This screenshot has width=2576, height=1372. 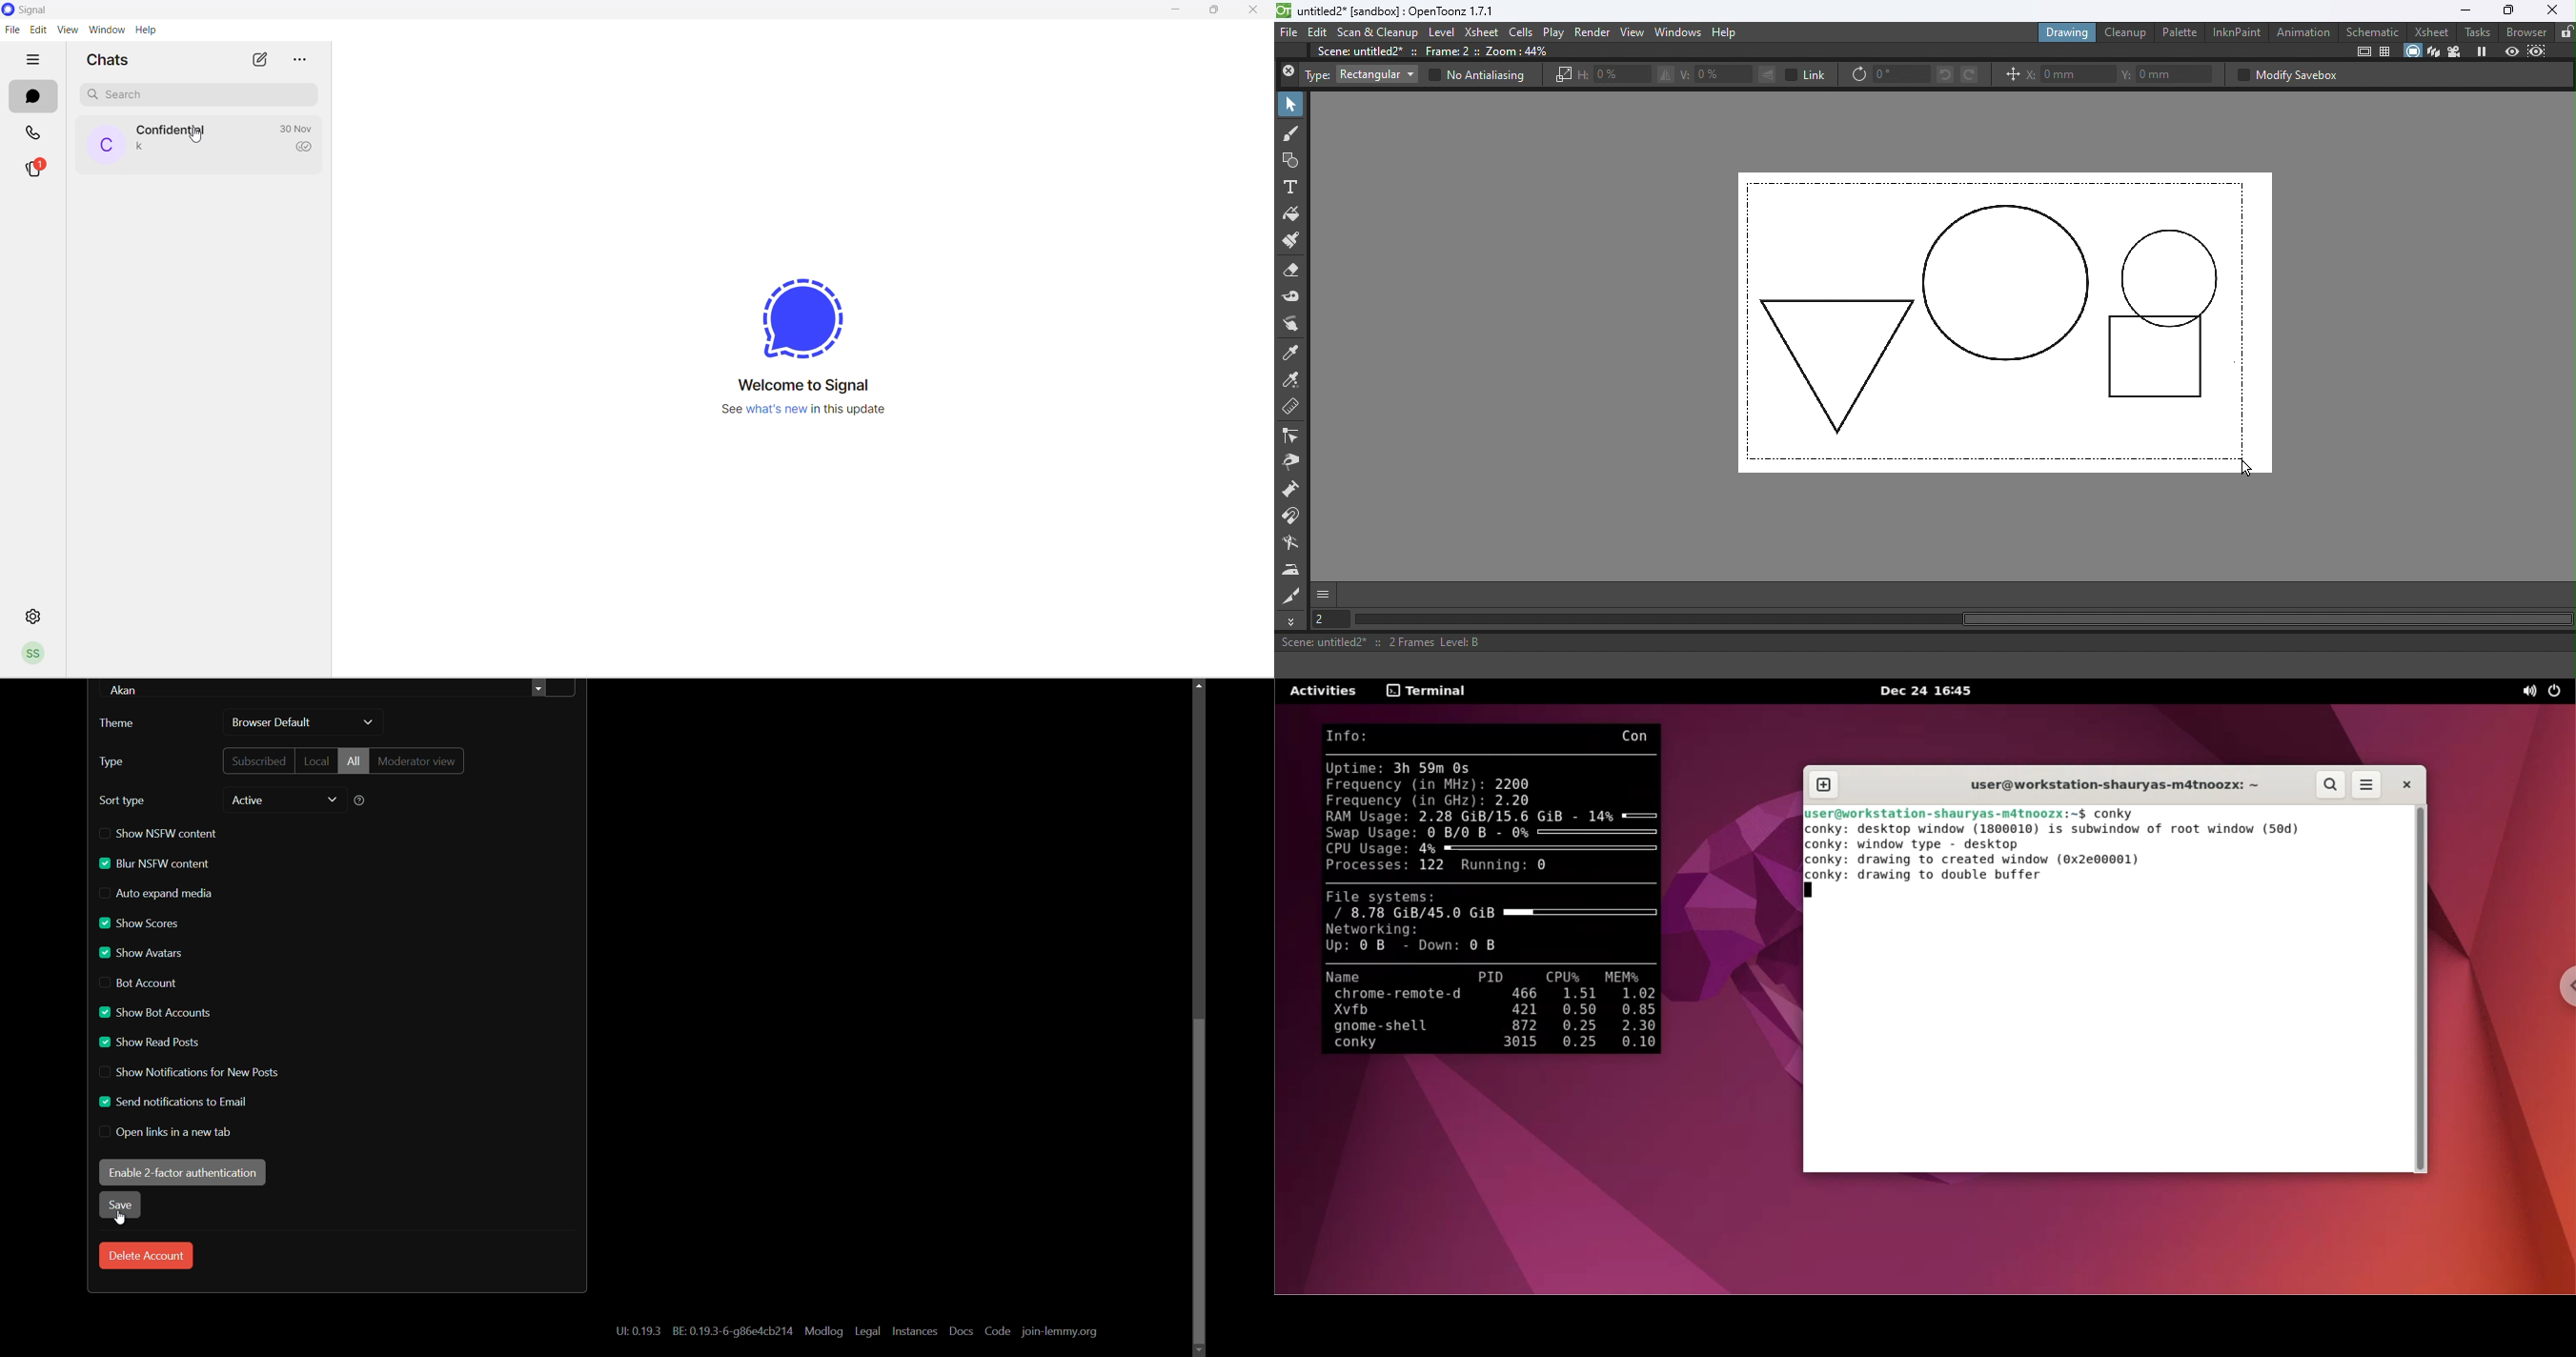 I want to click on File, so click(x=1289, y=33).